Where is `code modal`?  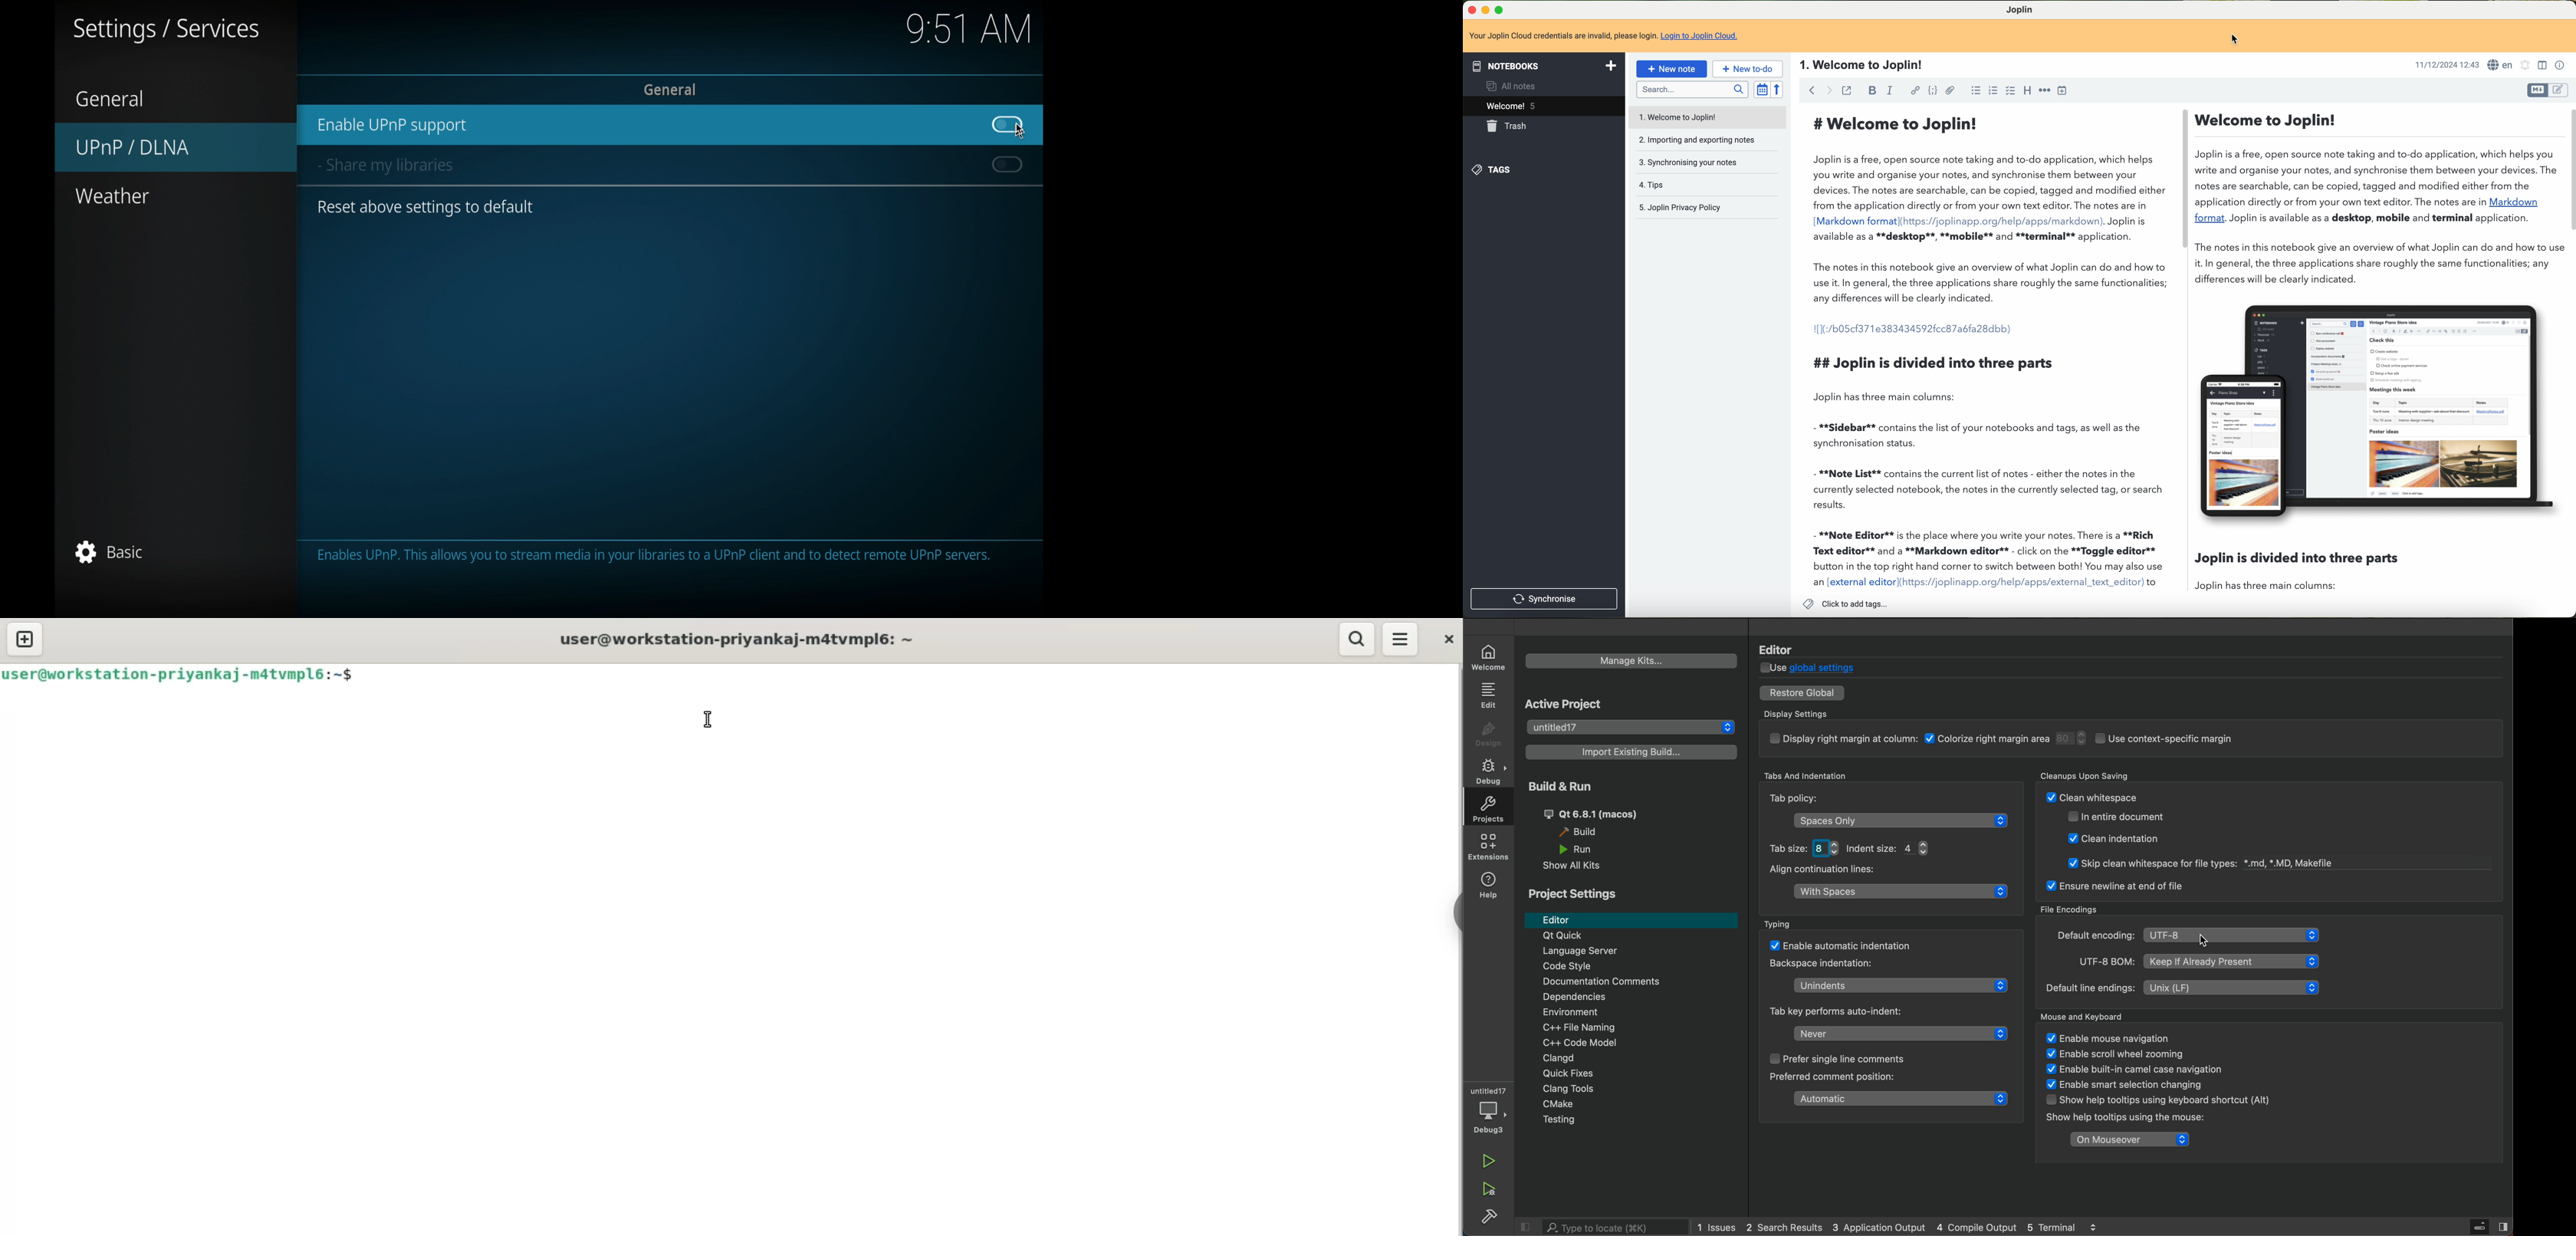 code modal is located at coordinates (1623, 1042).